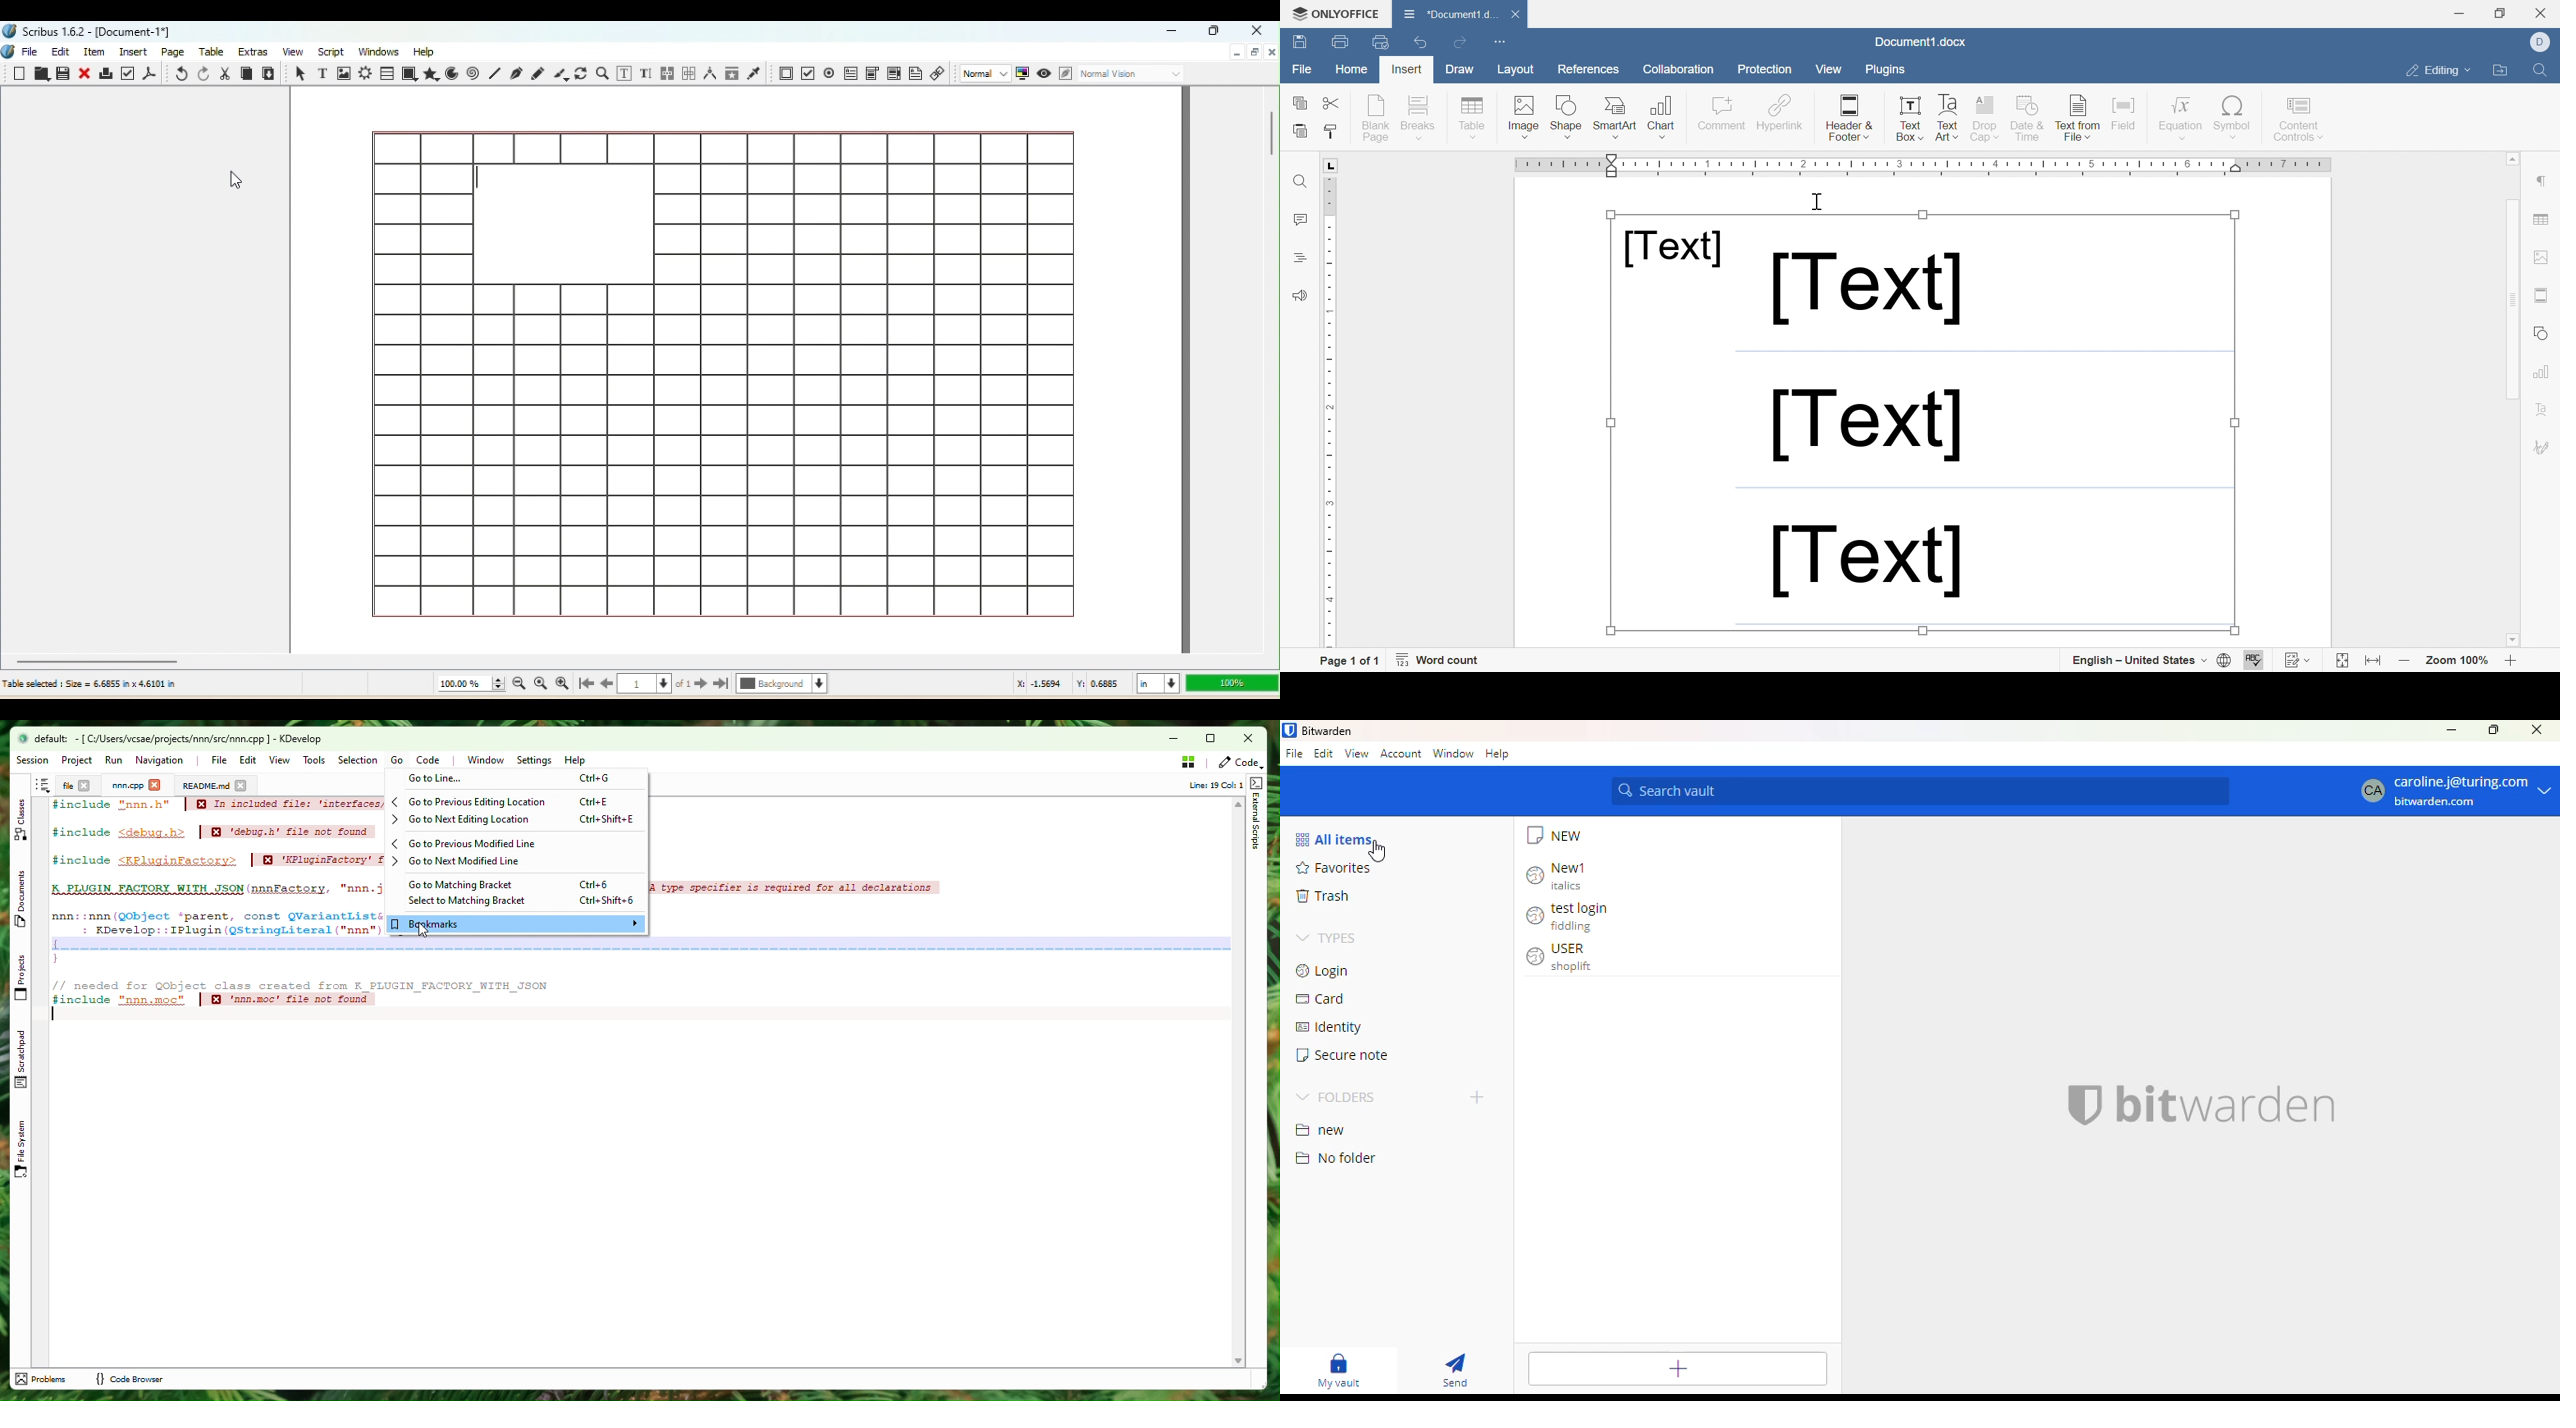 The width and height of the screenshot is (2576, 1428). What do you see at coordinates (1271, 368) in the screenshot?
I see `Vertical scroll bar` at bounding box center [1271, 368].